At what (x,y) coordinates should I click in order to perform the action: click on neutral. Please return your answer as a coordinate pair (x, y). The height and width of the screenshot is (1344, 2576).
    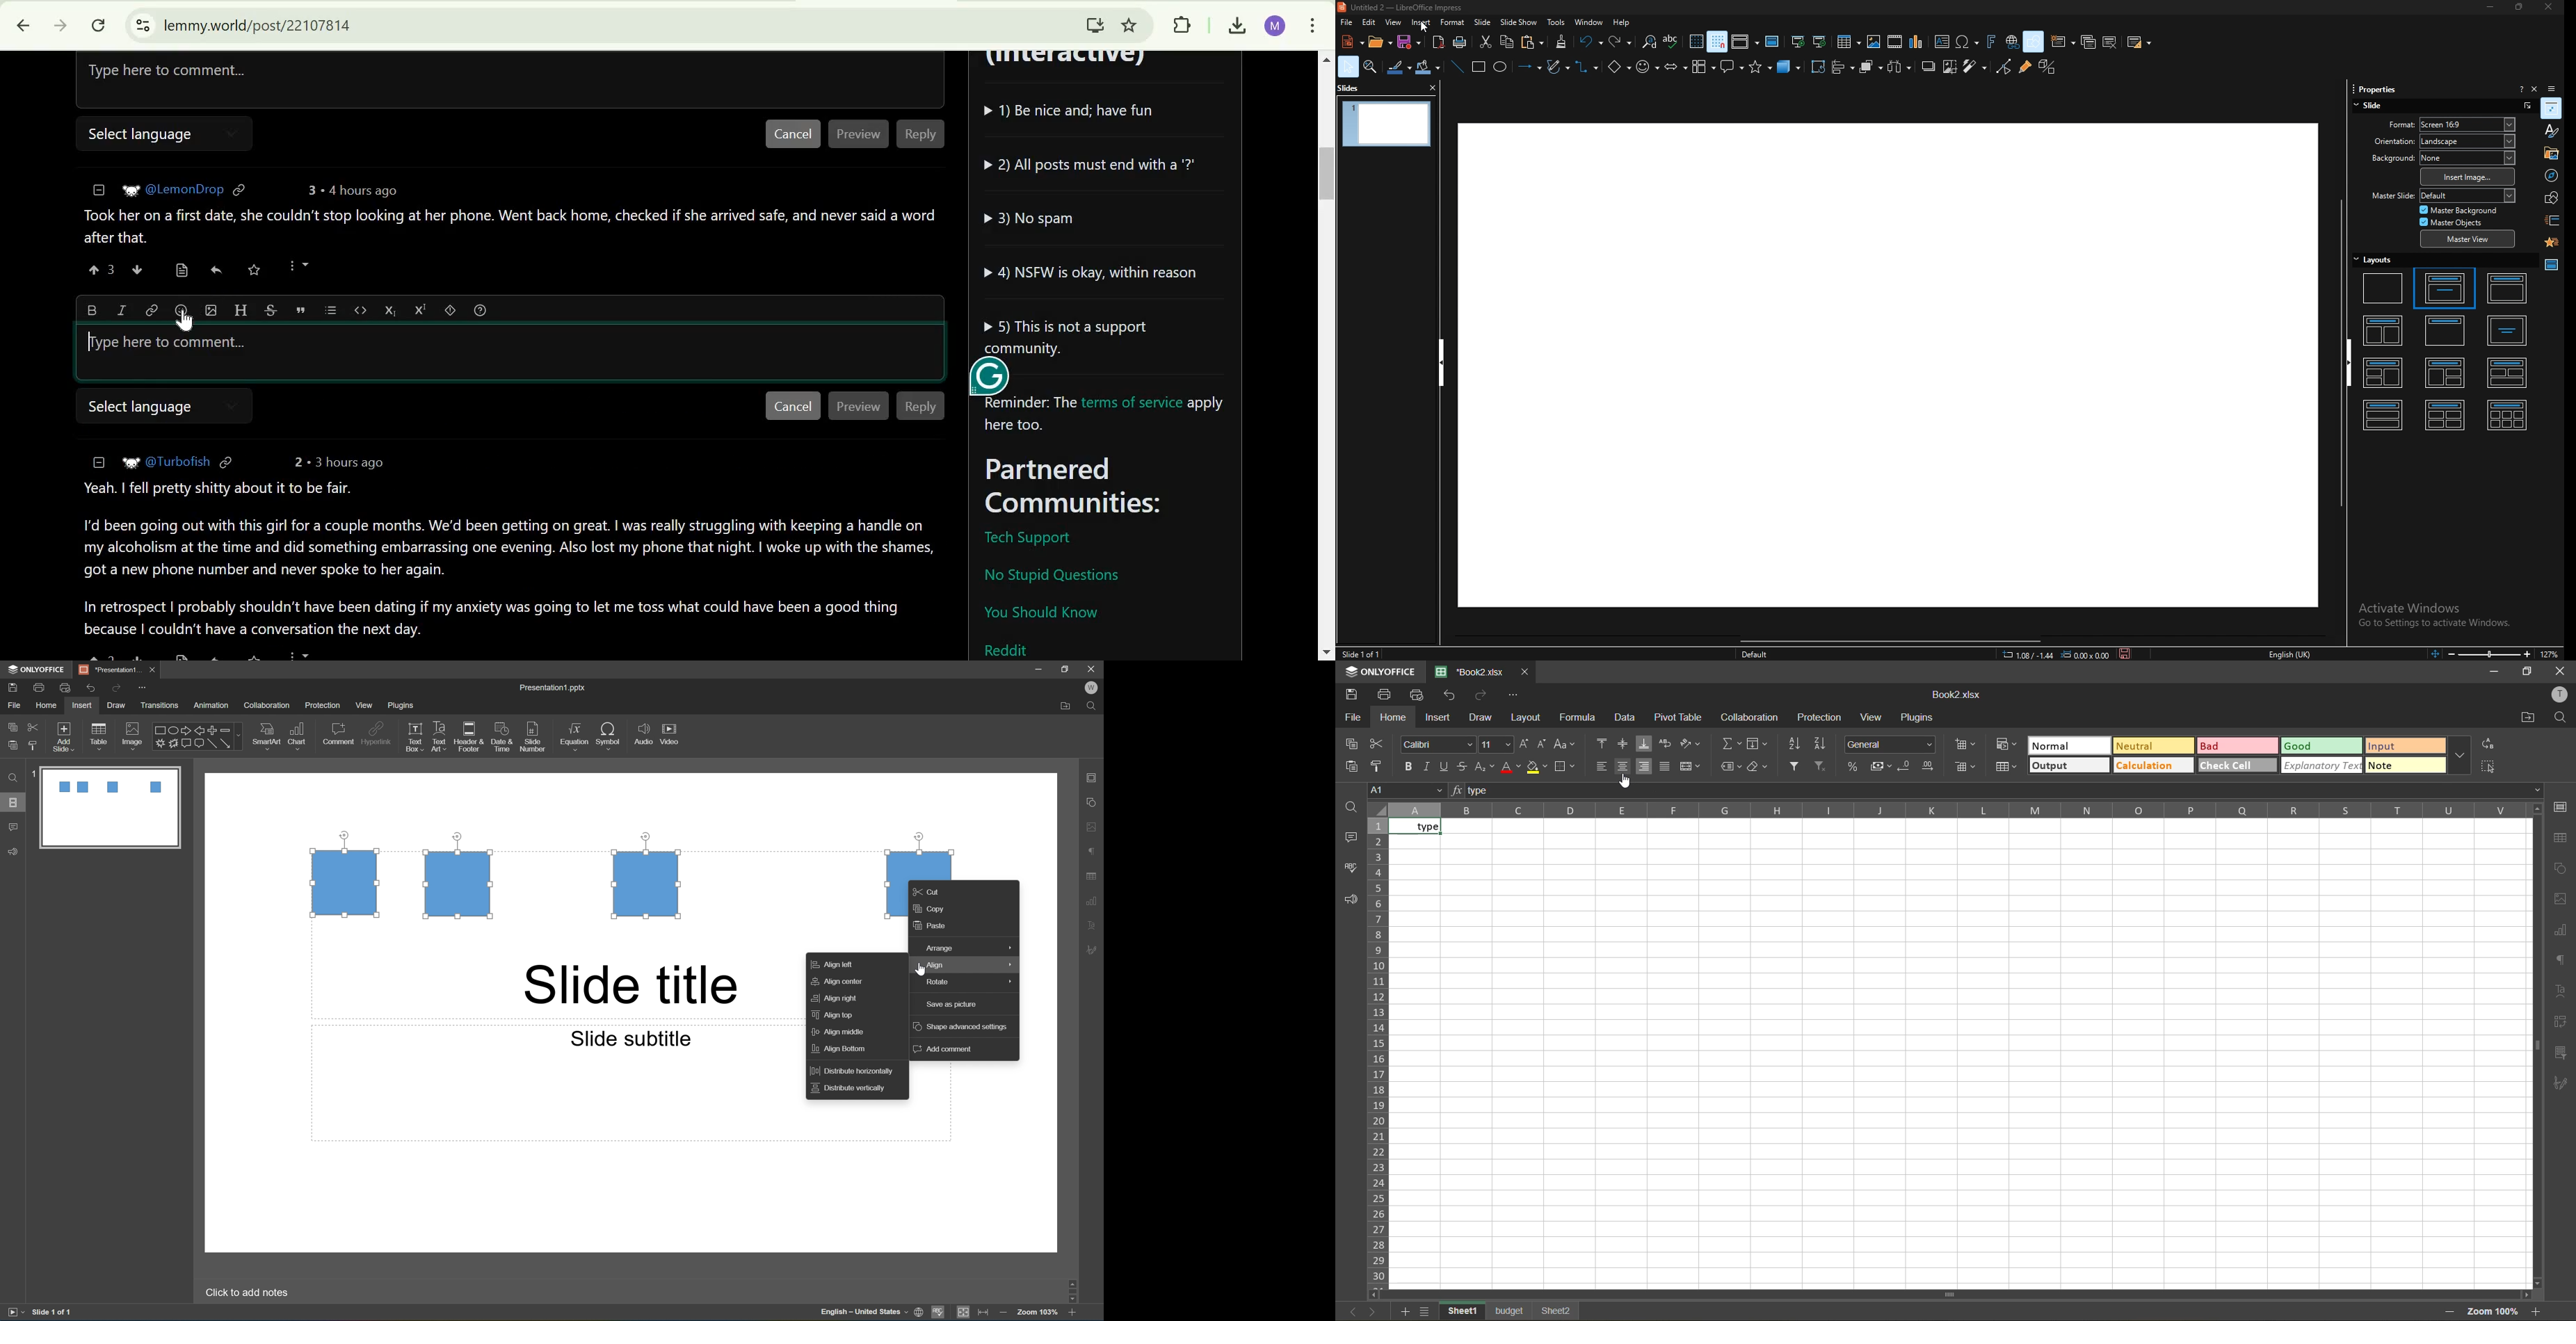
    Looking at the image, I should click on (2153, 746).